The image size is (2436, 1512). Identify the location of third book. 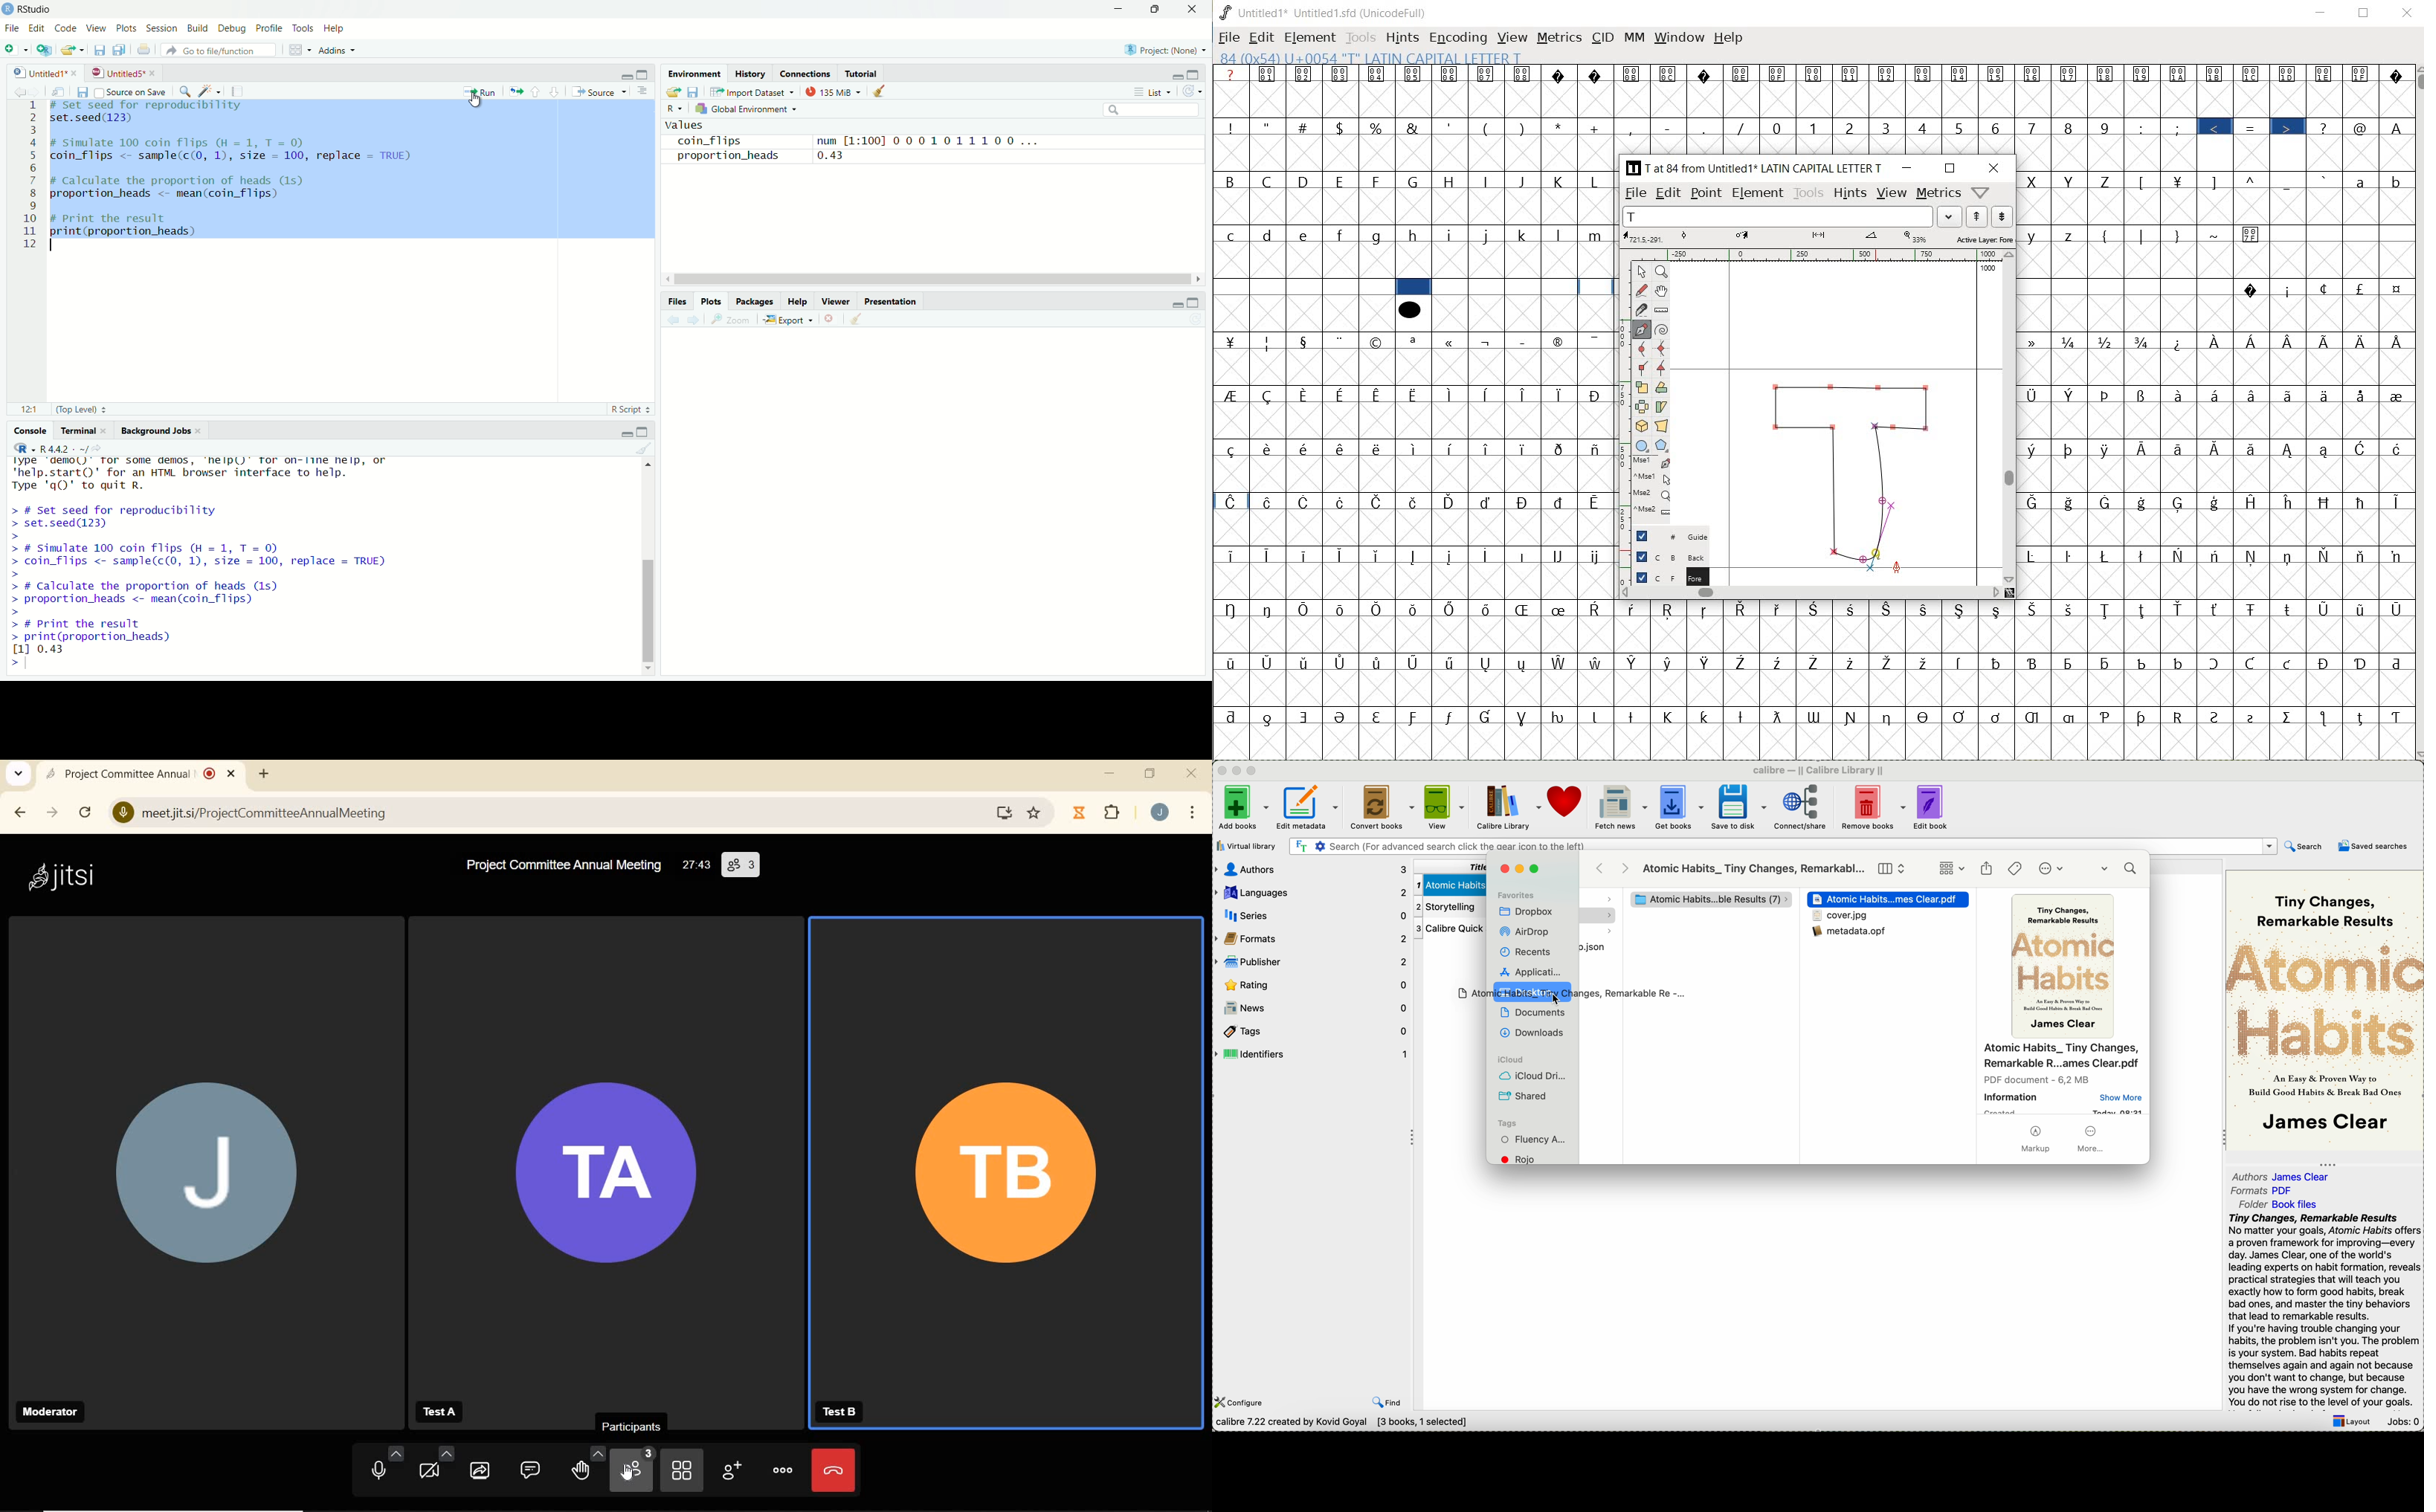
(1448, 929).